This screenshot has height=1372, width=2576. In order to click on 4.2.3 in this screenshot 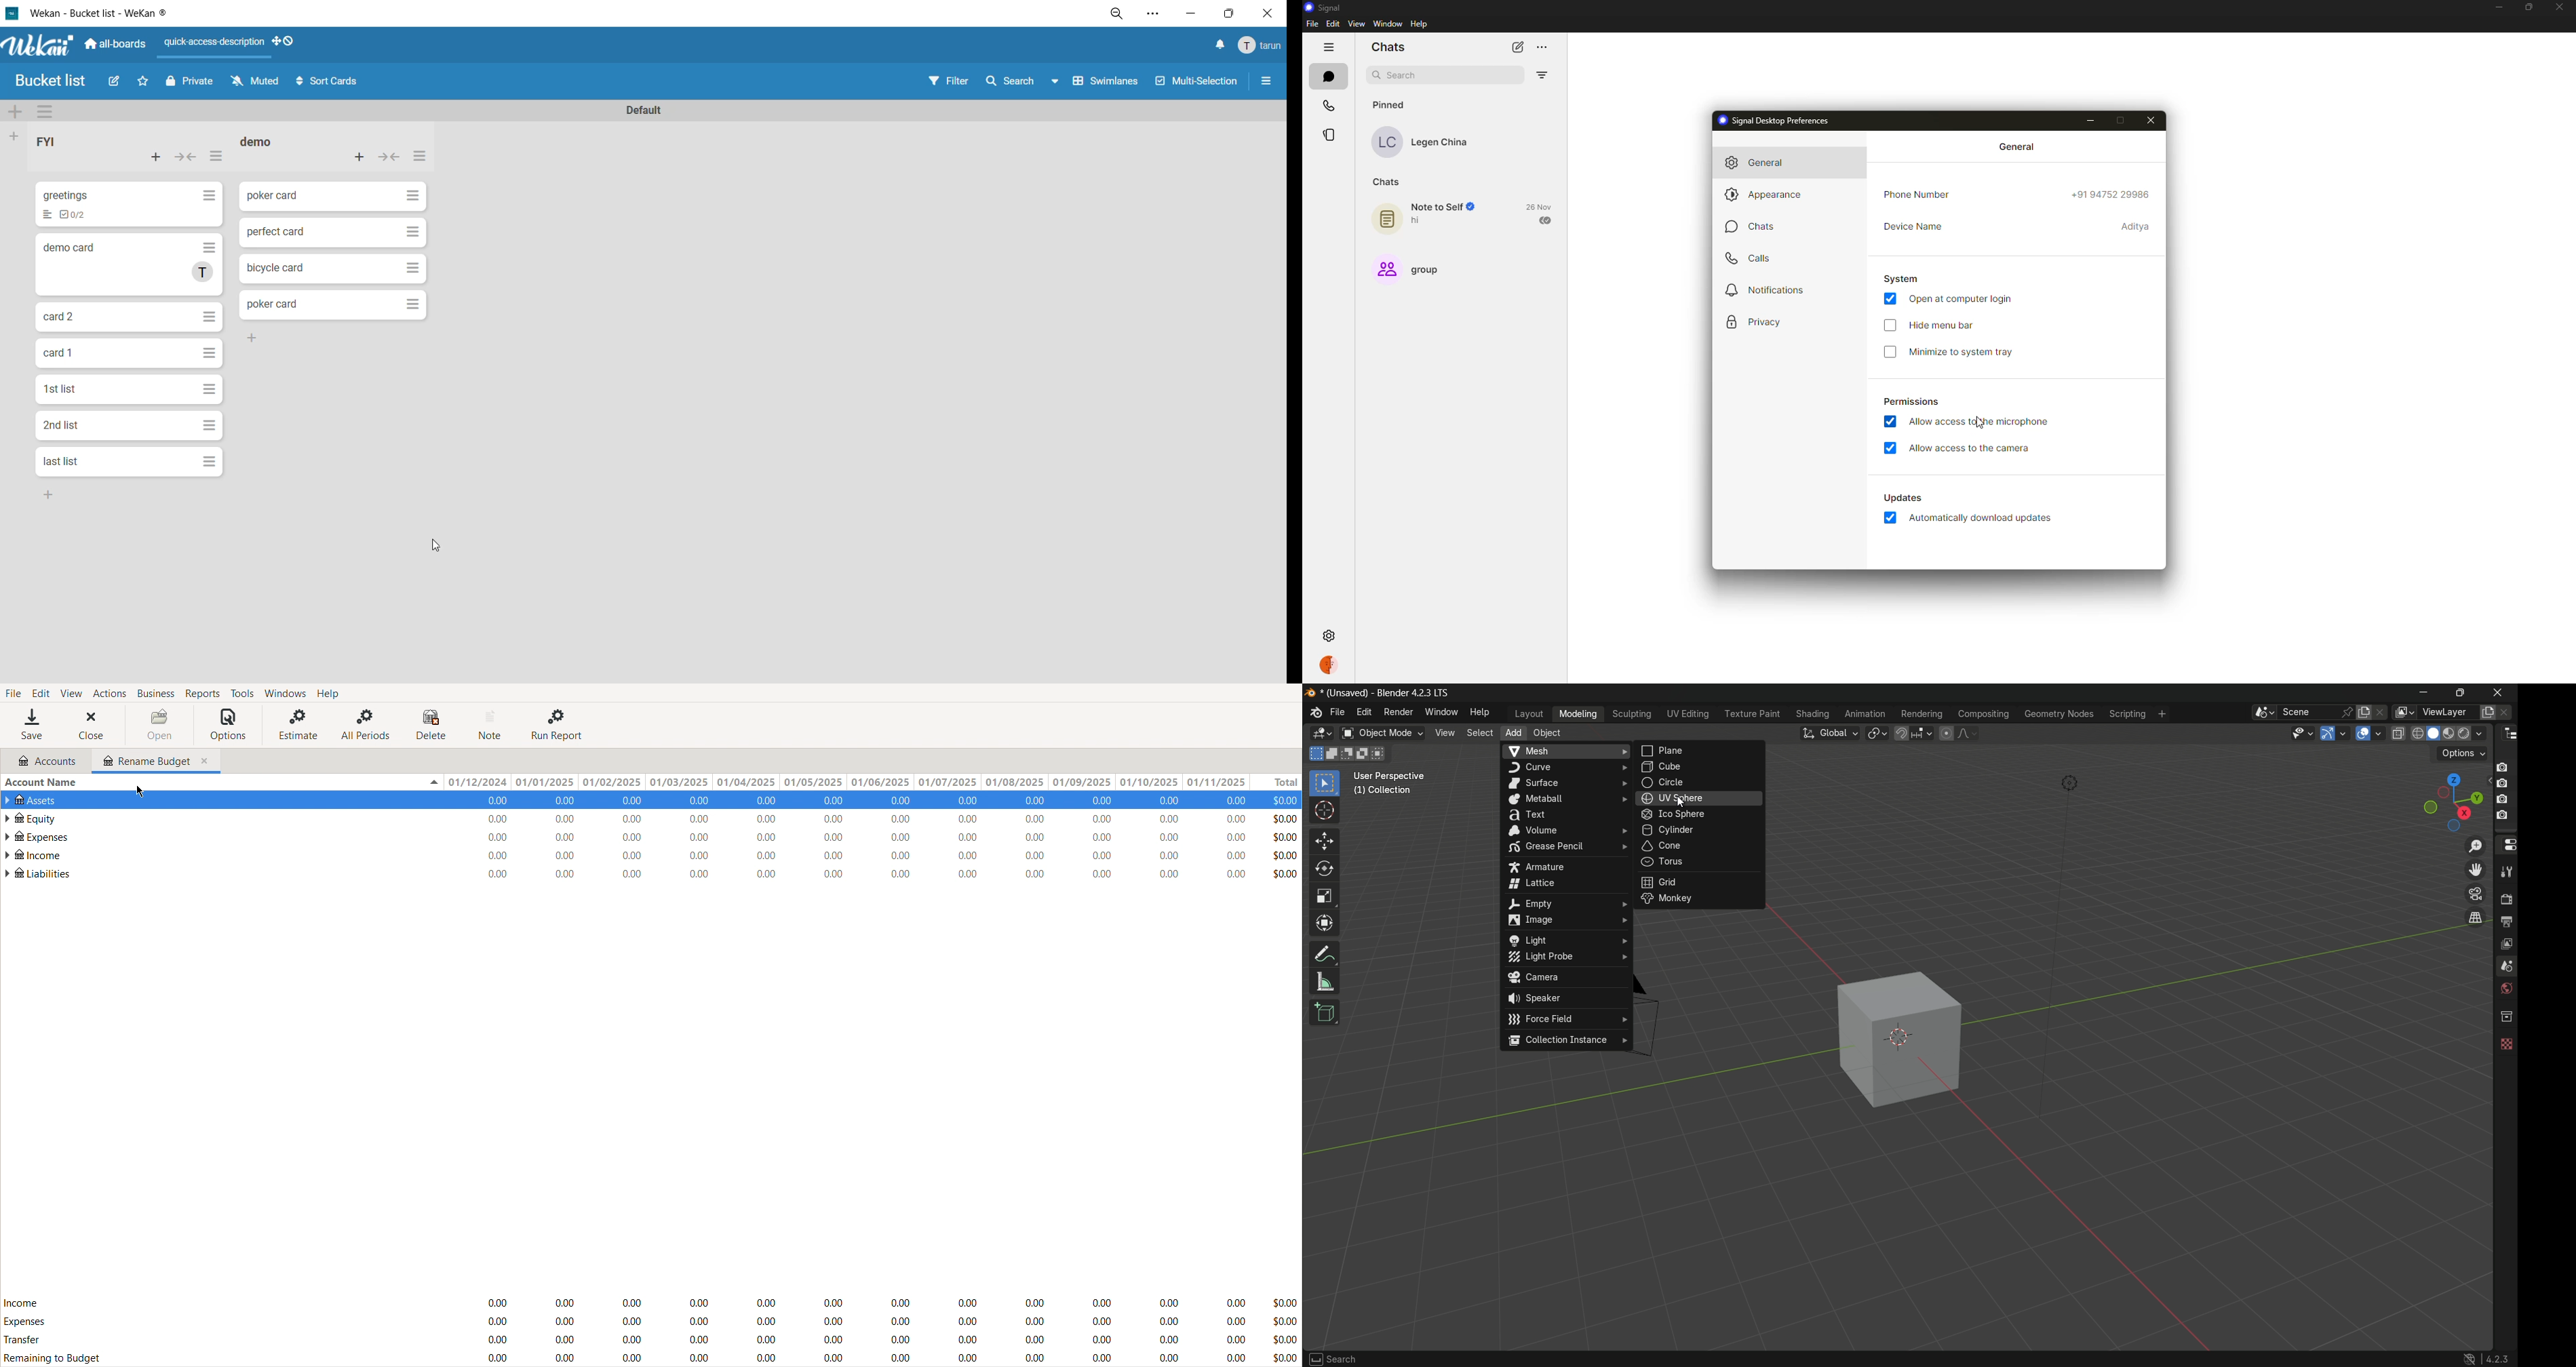, I will do `click(2497, 1358)`.